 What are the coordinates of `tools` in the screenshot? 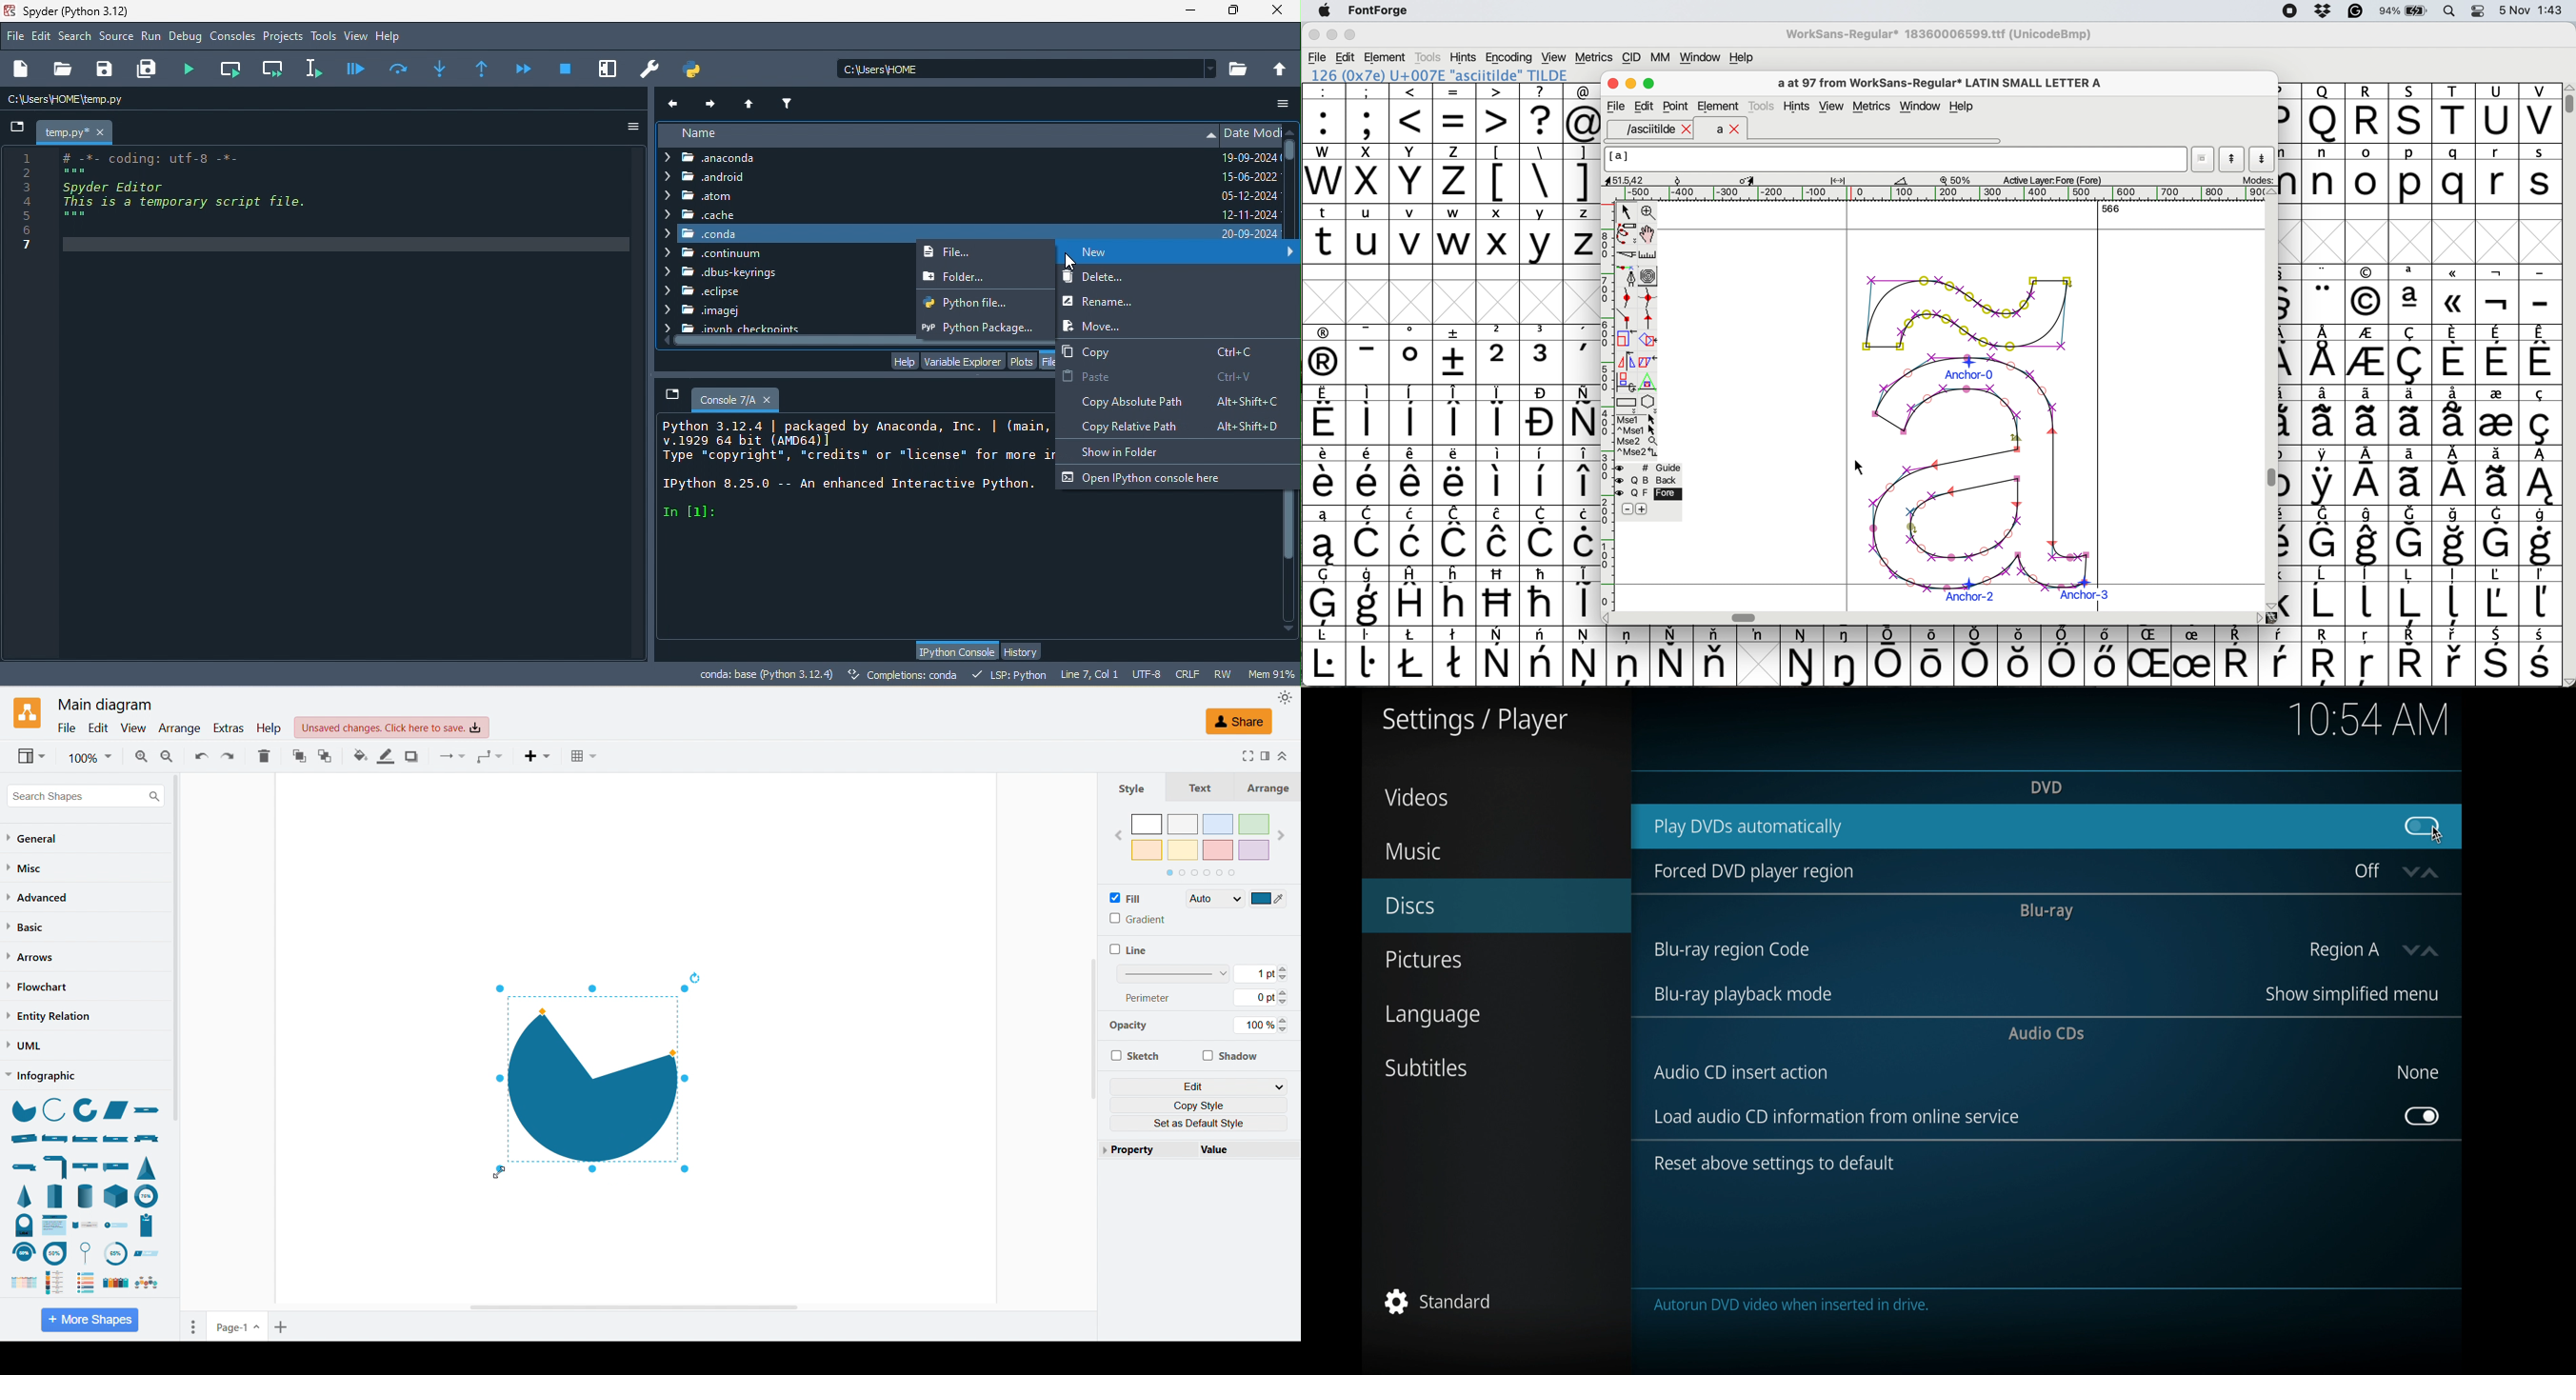 It's located at (324, 37).